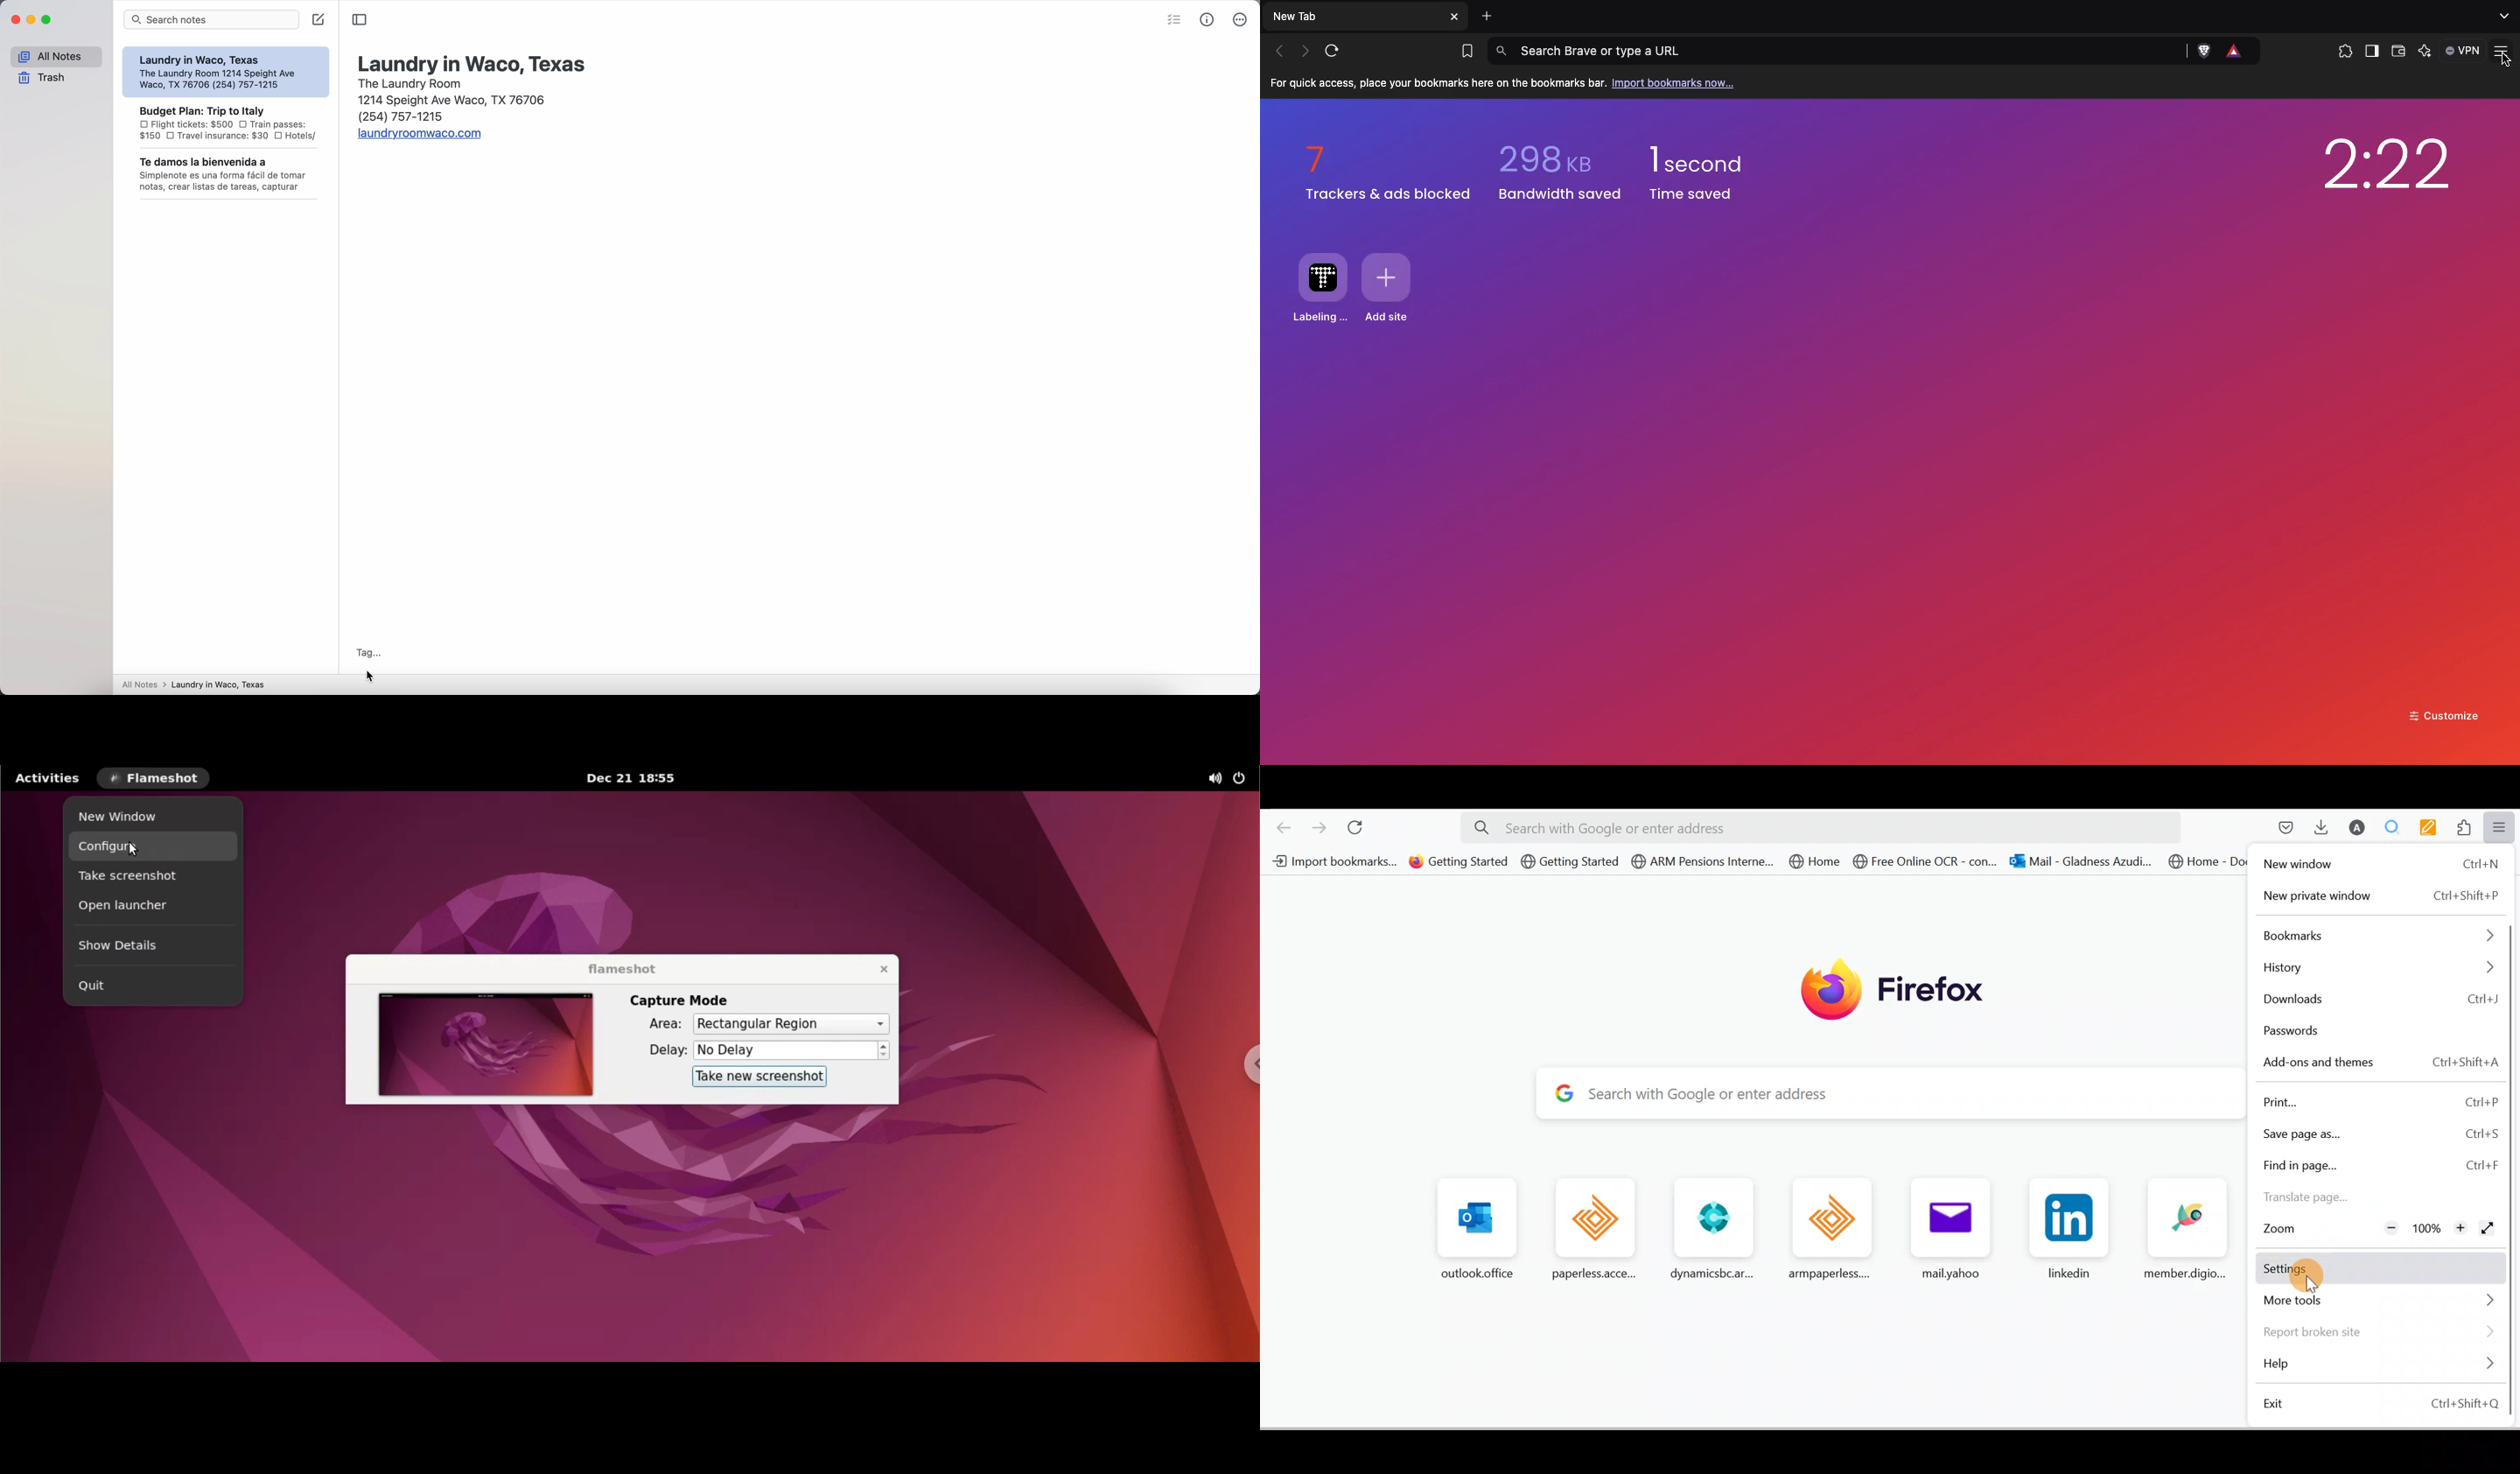  What do you see at coordinates (1354, 18) in the screenshot?
I see `New tab` at bounding box center [1354, 18].